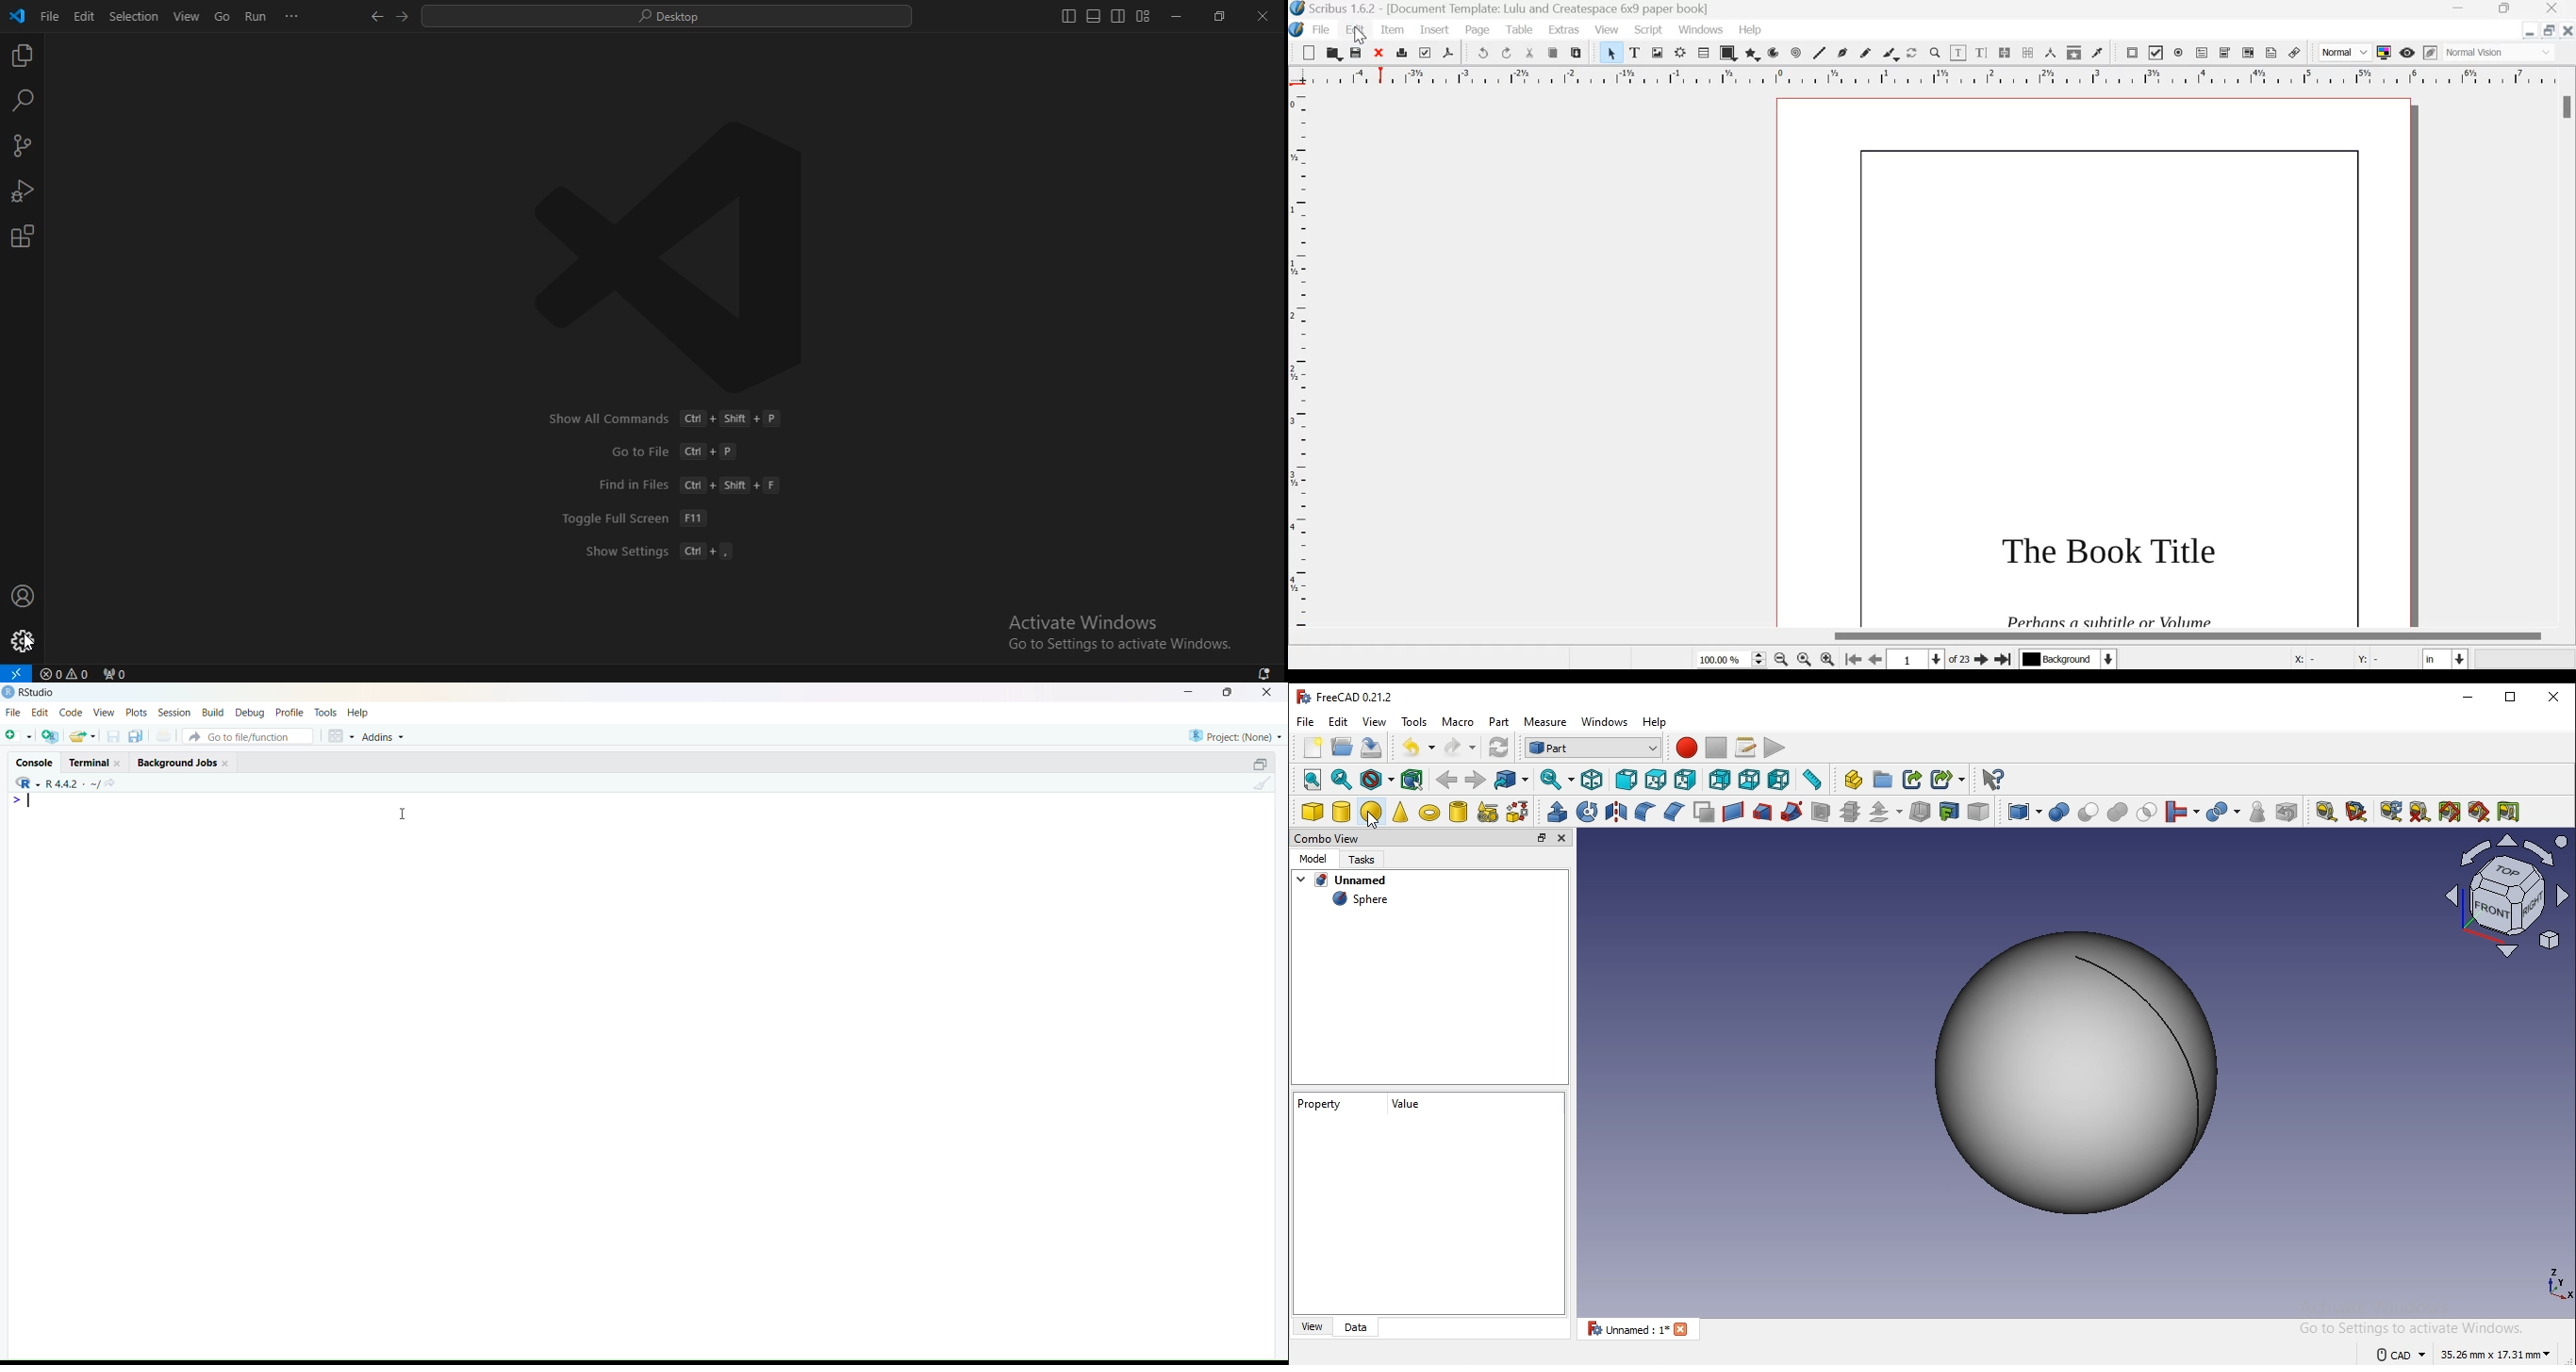 The height and width of the screenshot is (1372, 2576). What do you see at coordinates (104, 713) in the screenshot?
I see `view` at bounding box center [104, 713].